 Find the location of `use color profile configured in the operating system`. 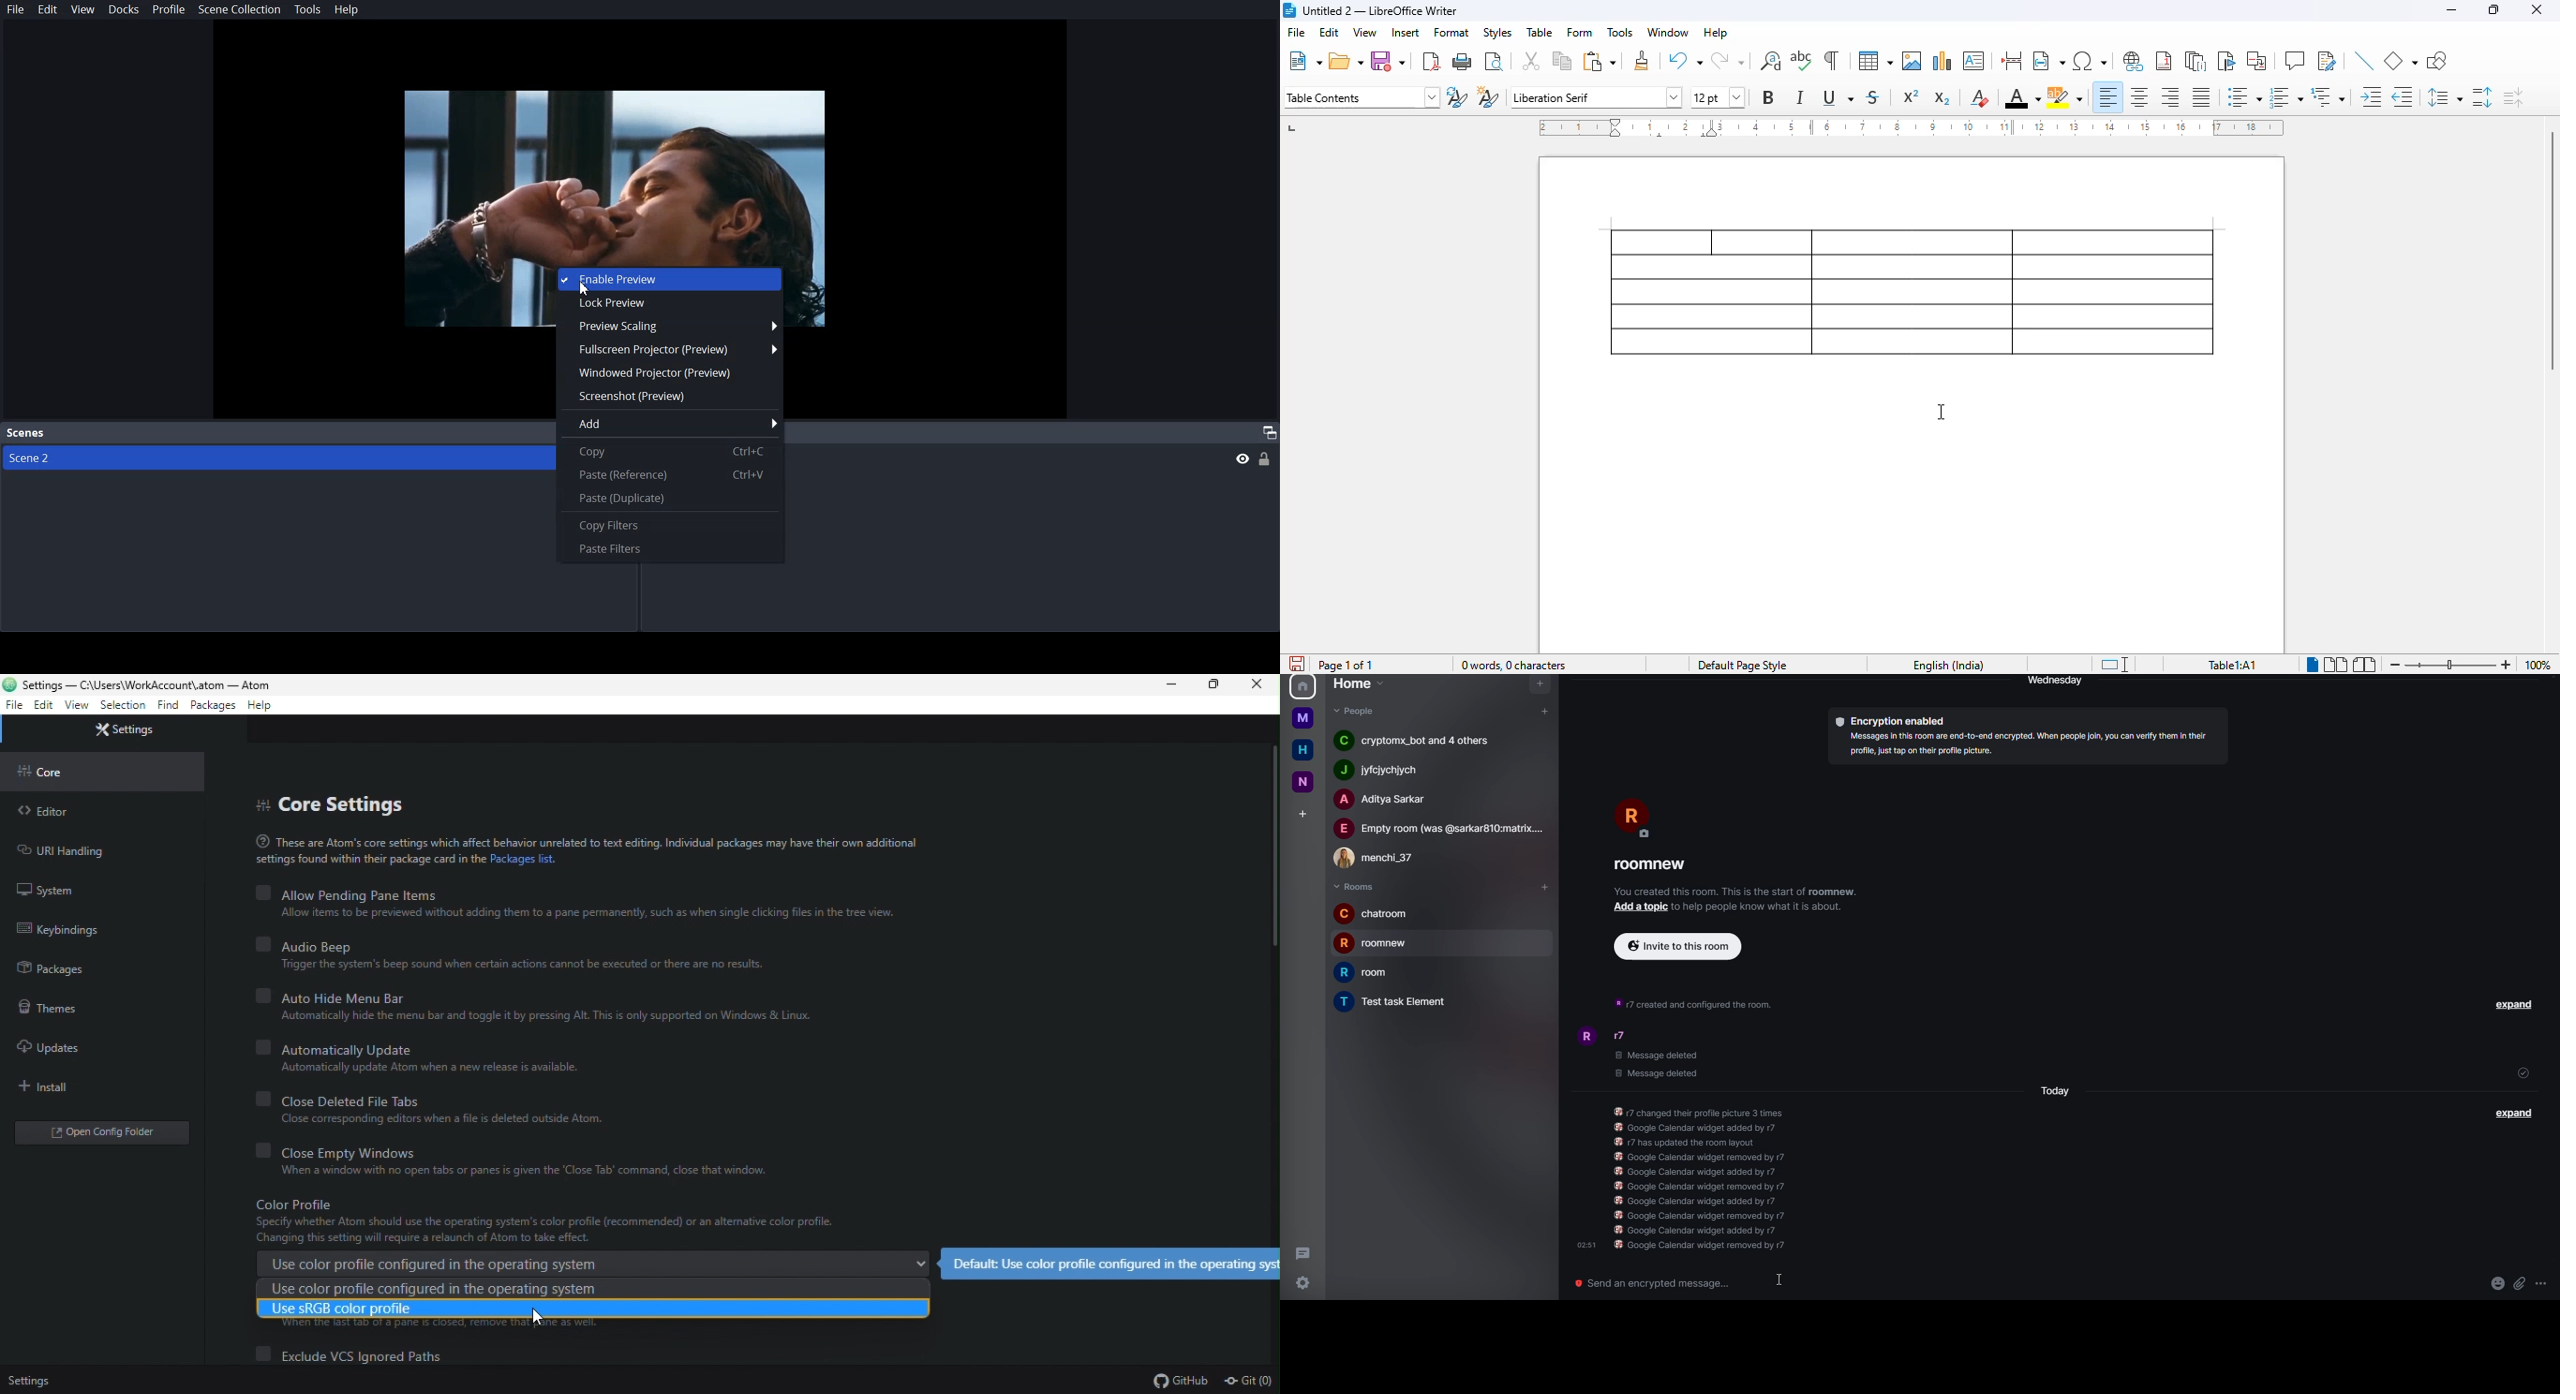

use color profile configured in the operating system is located at coordinates (592, 1261).